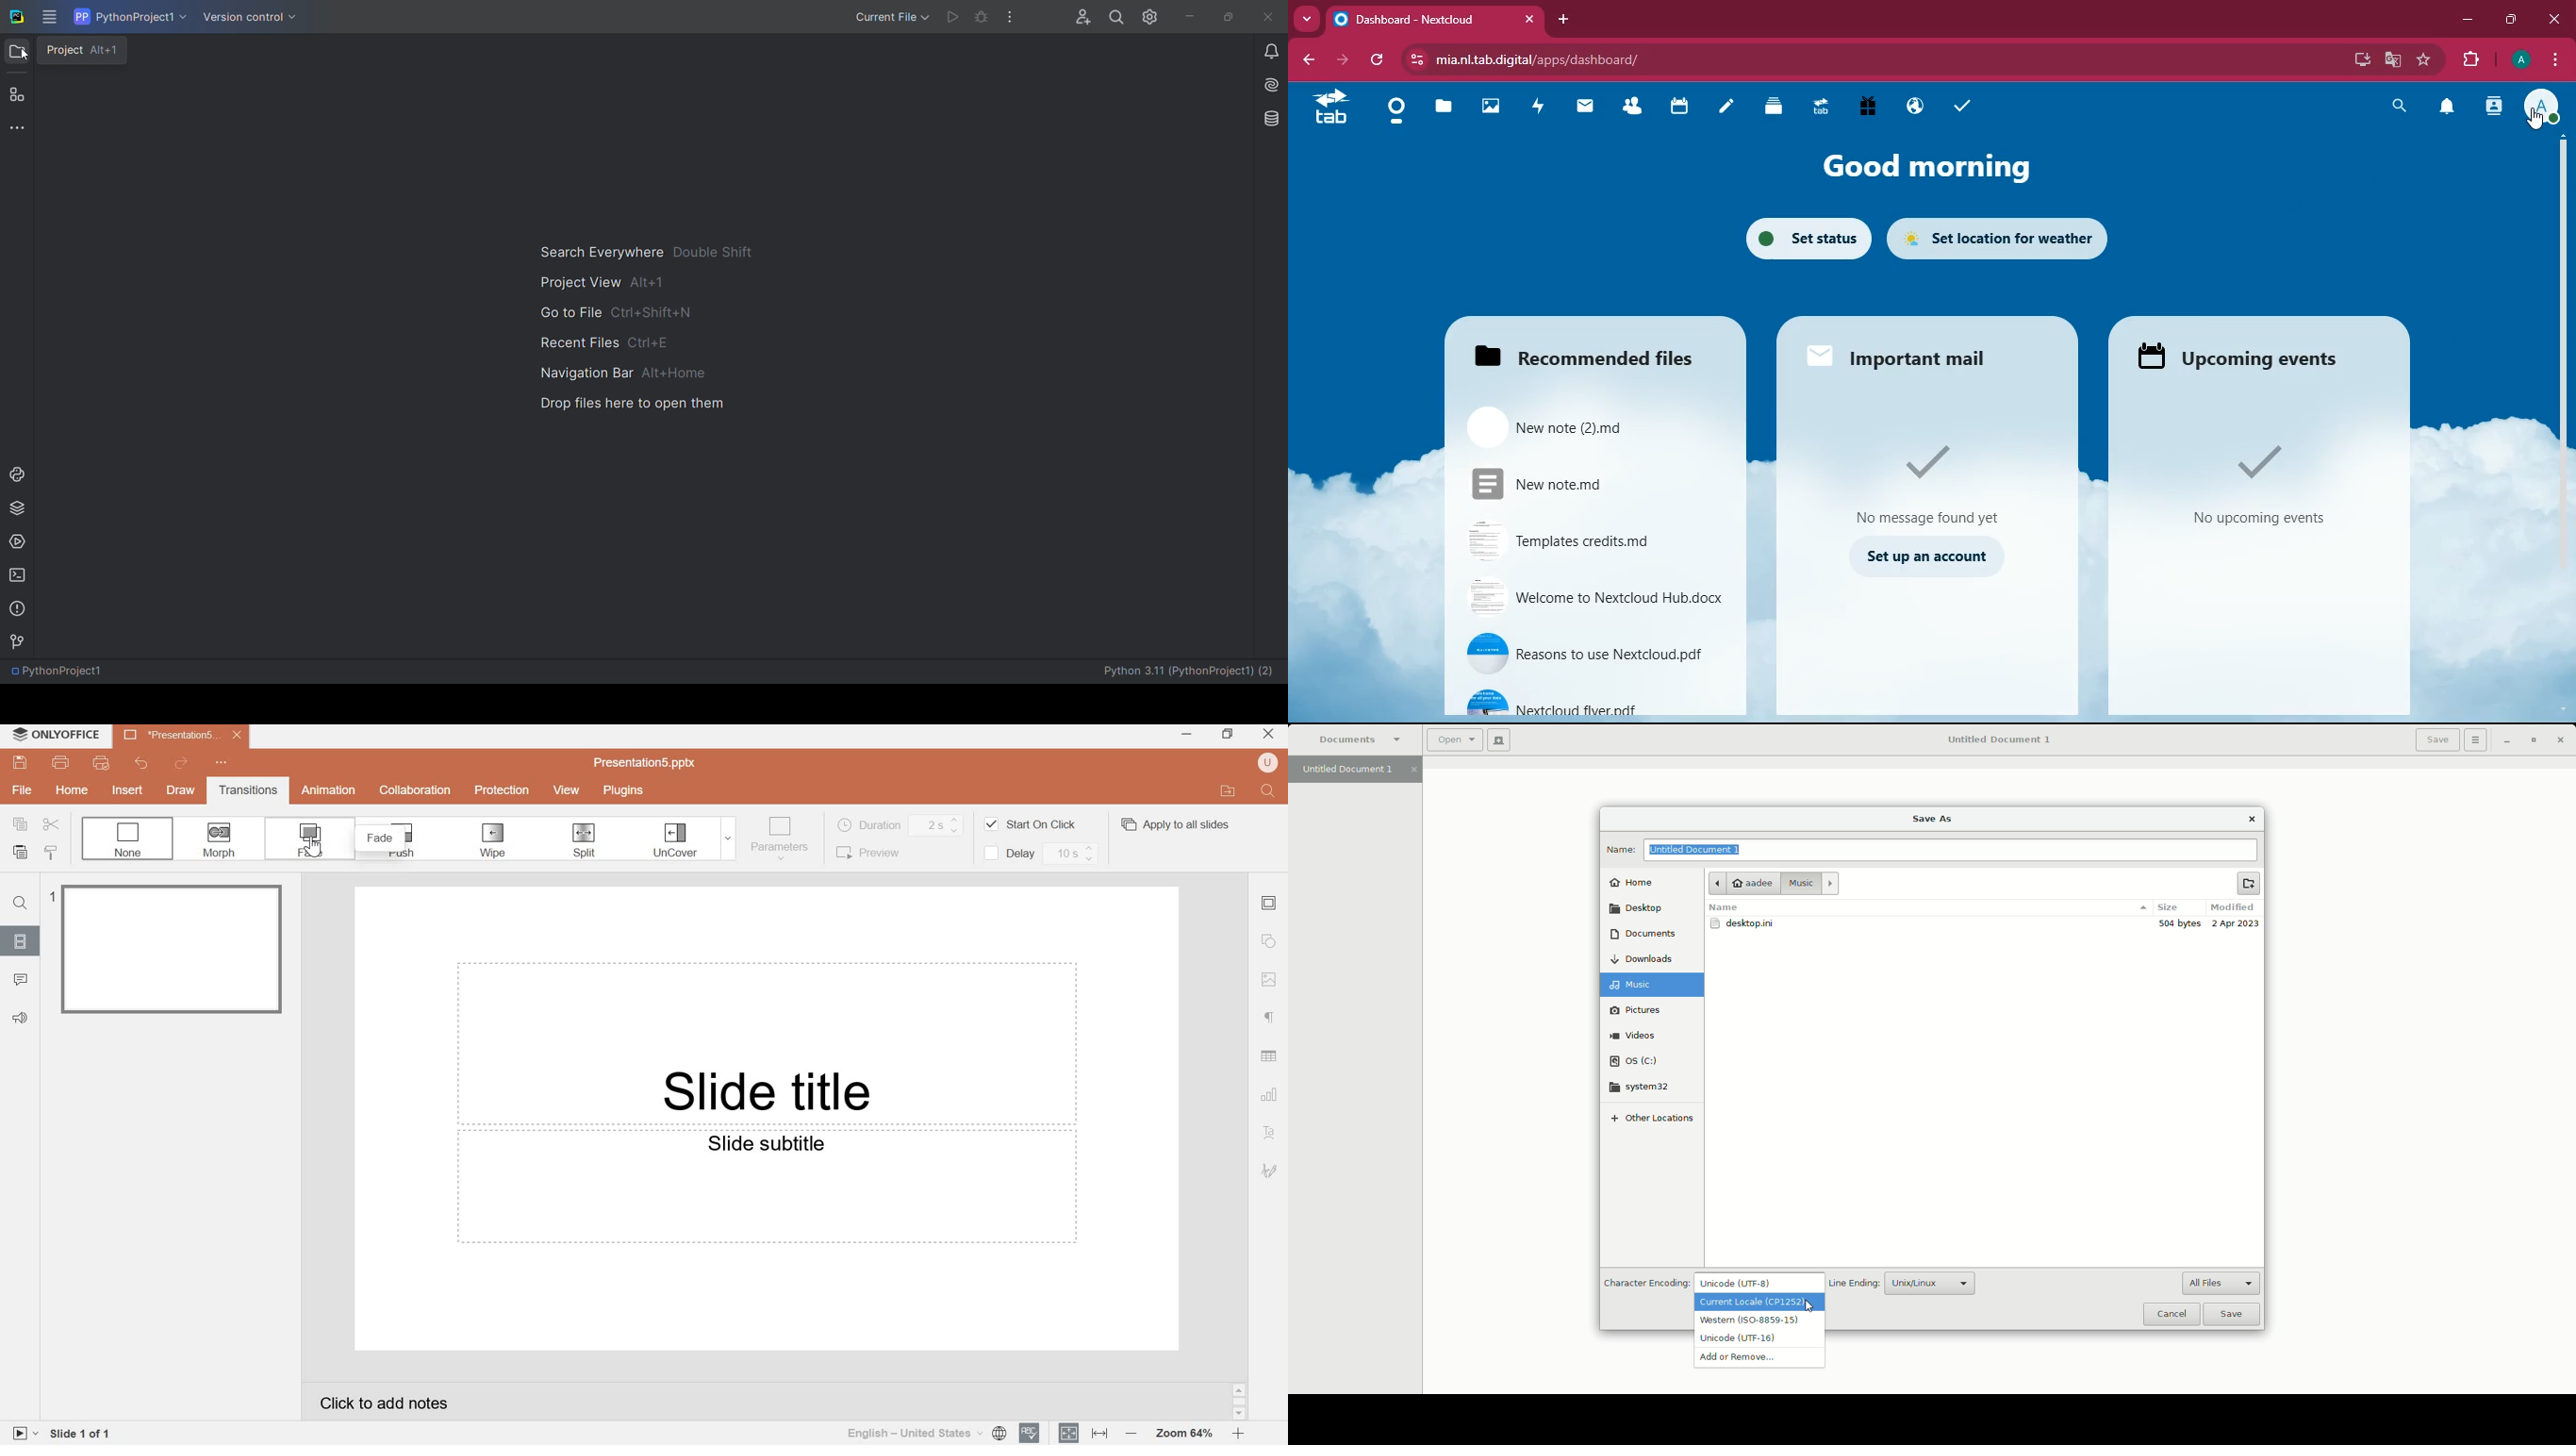 The height and width of the screenshot is (1456, 2576). I want to click on contacts, so click(2492, 108).